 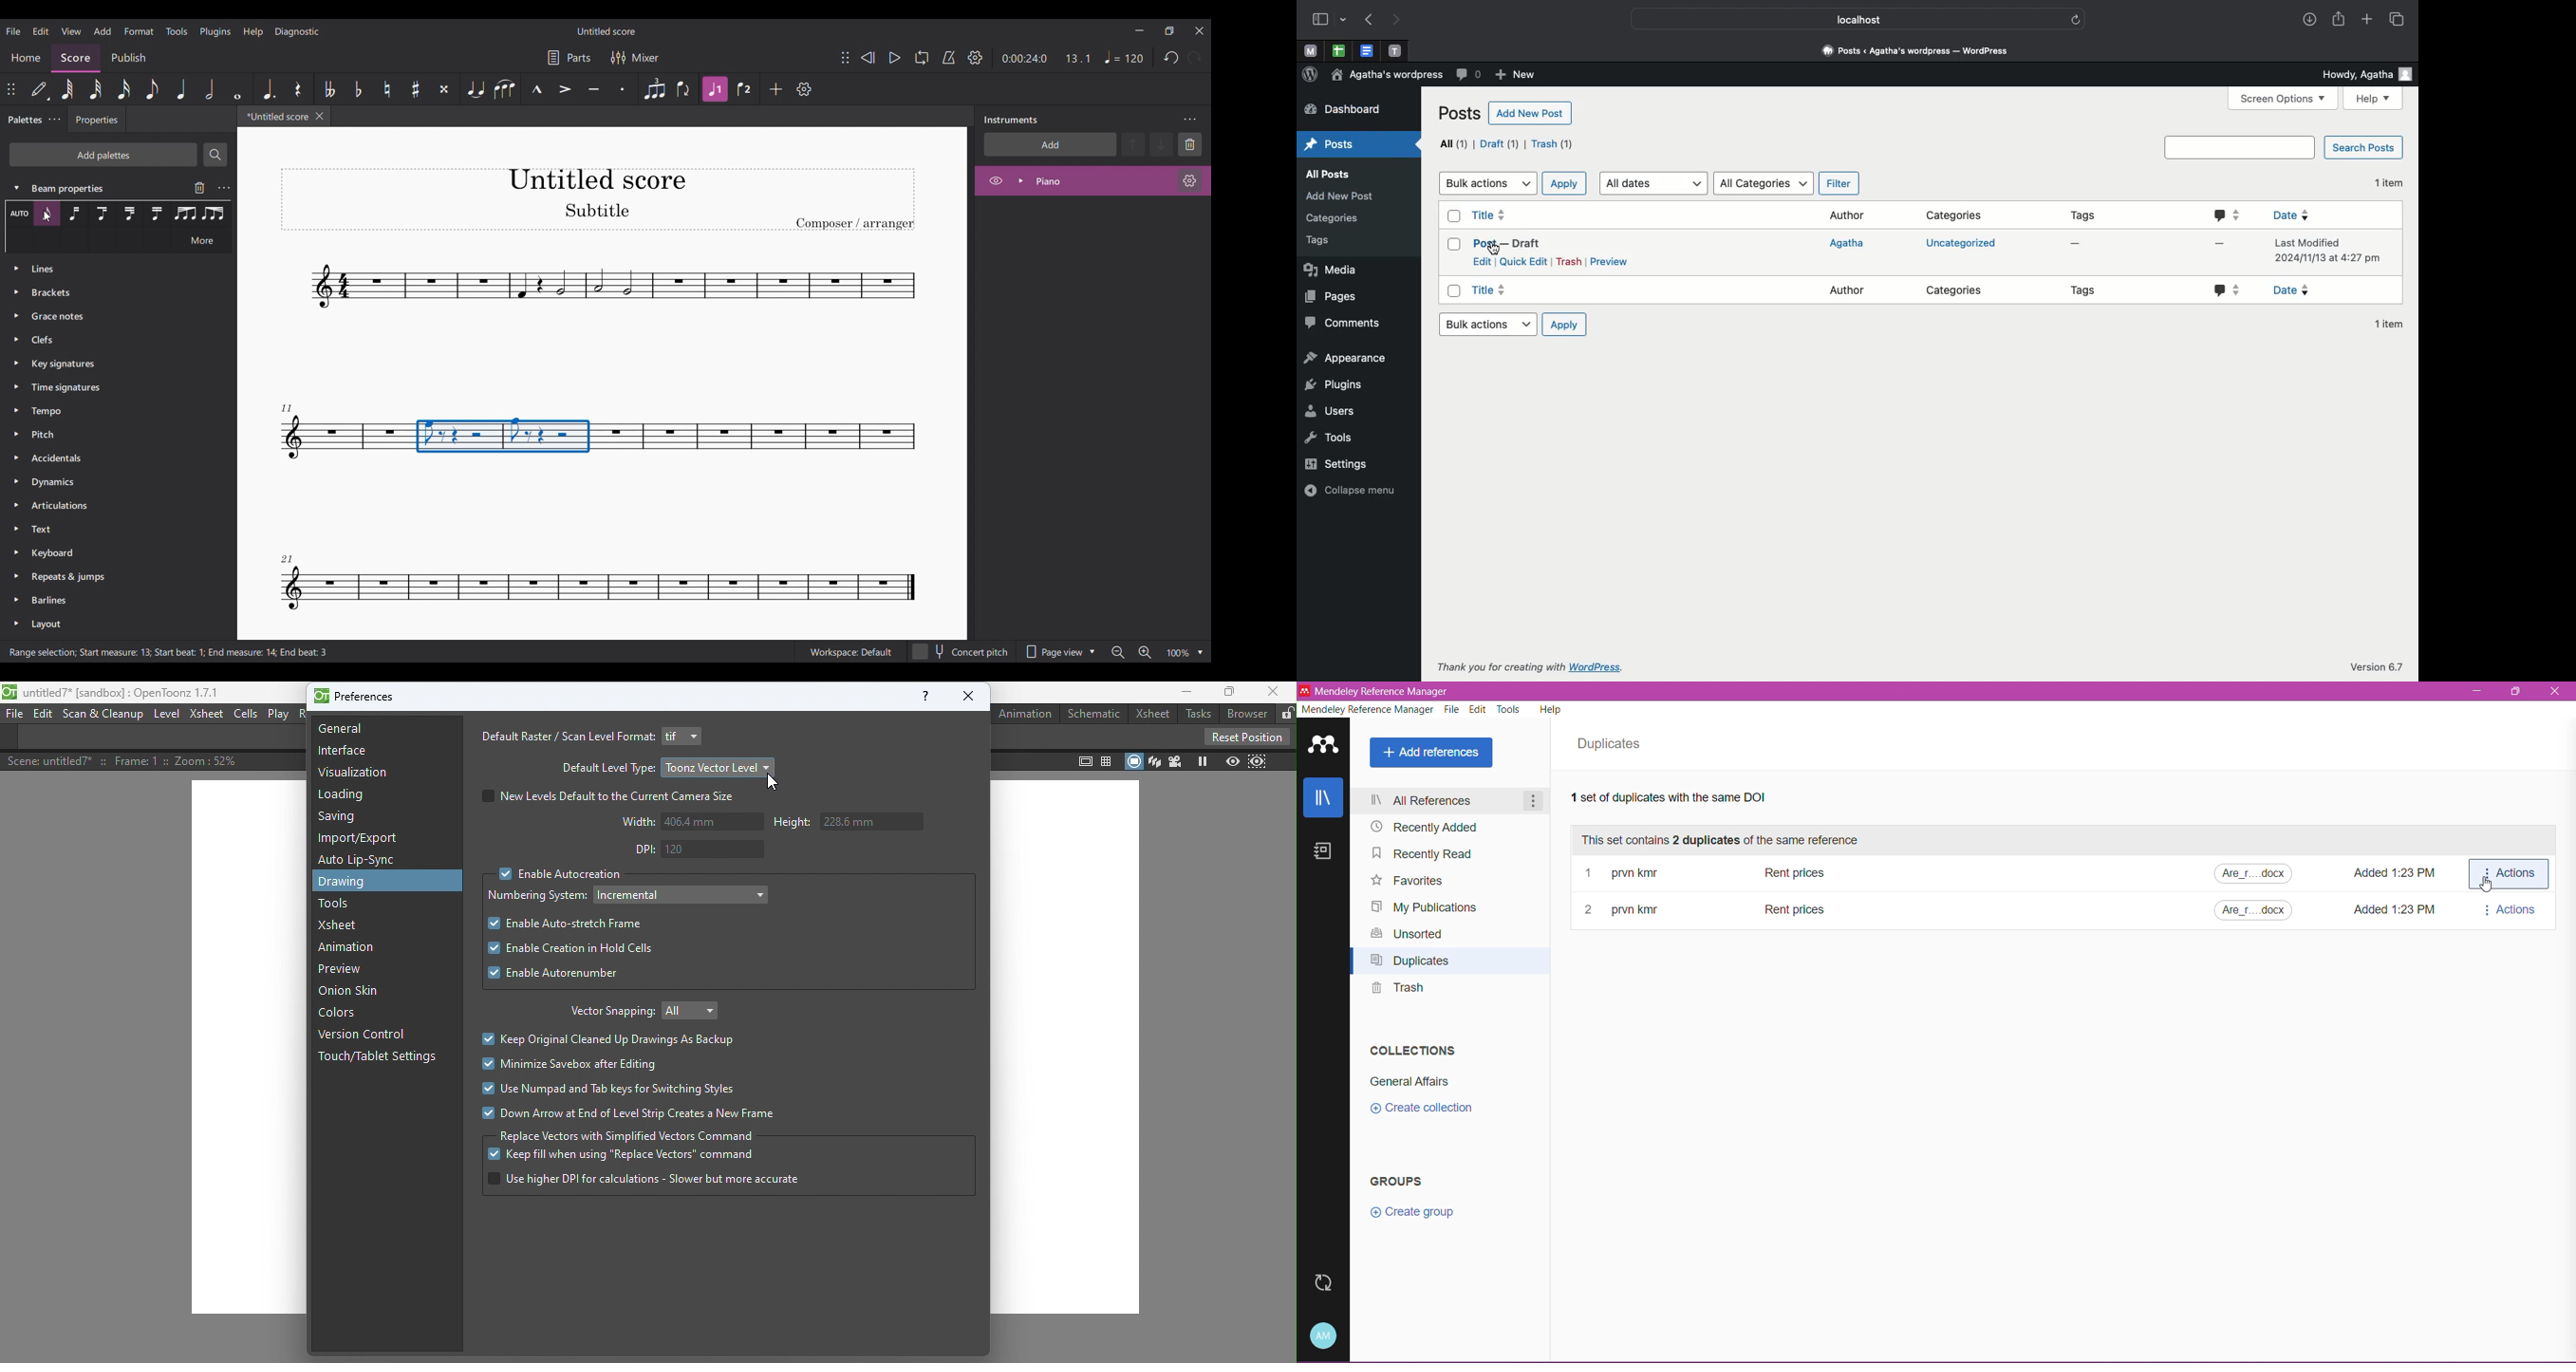 I want to click on Edit, so click(x=44, y=715).